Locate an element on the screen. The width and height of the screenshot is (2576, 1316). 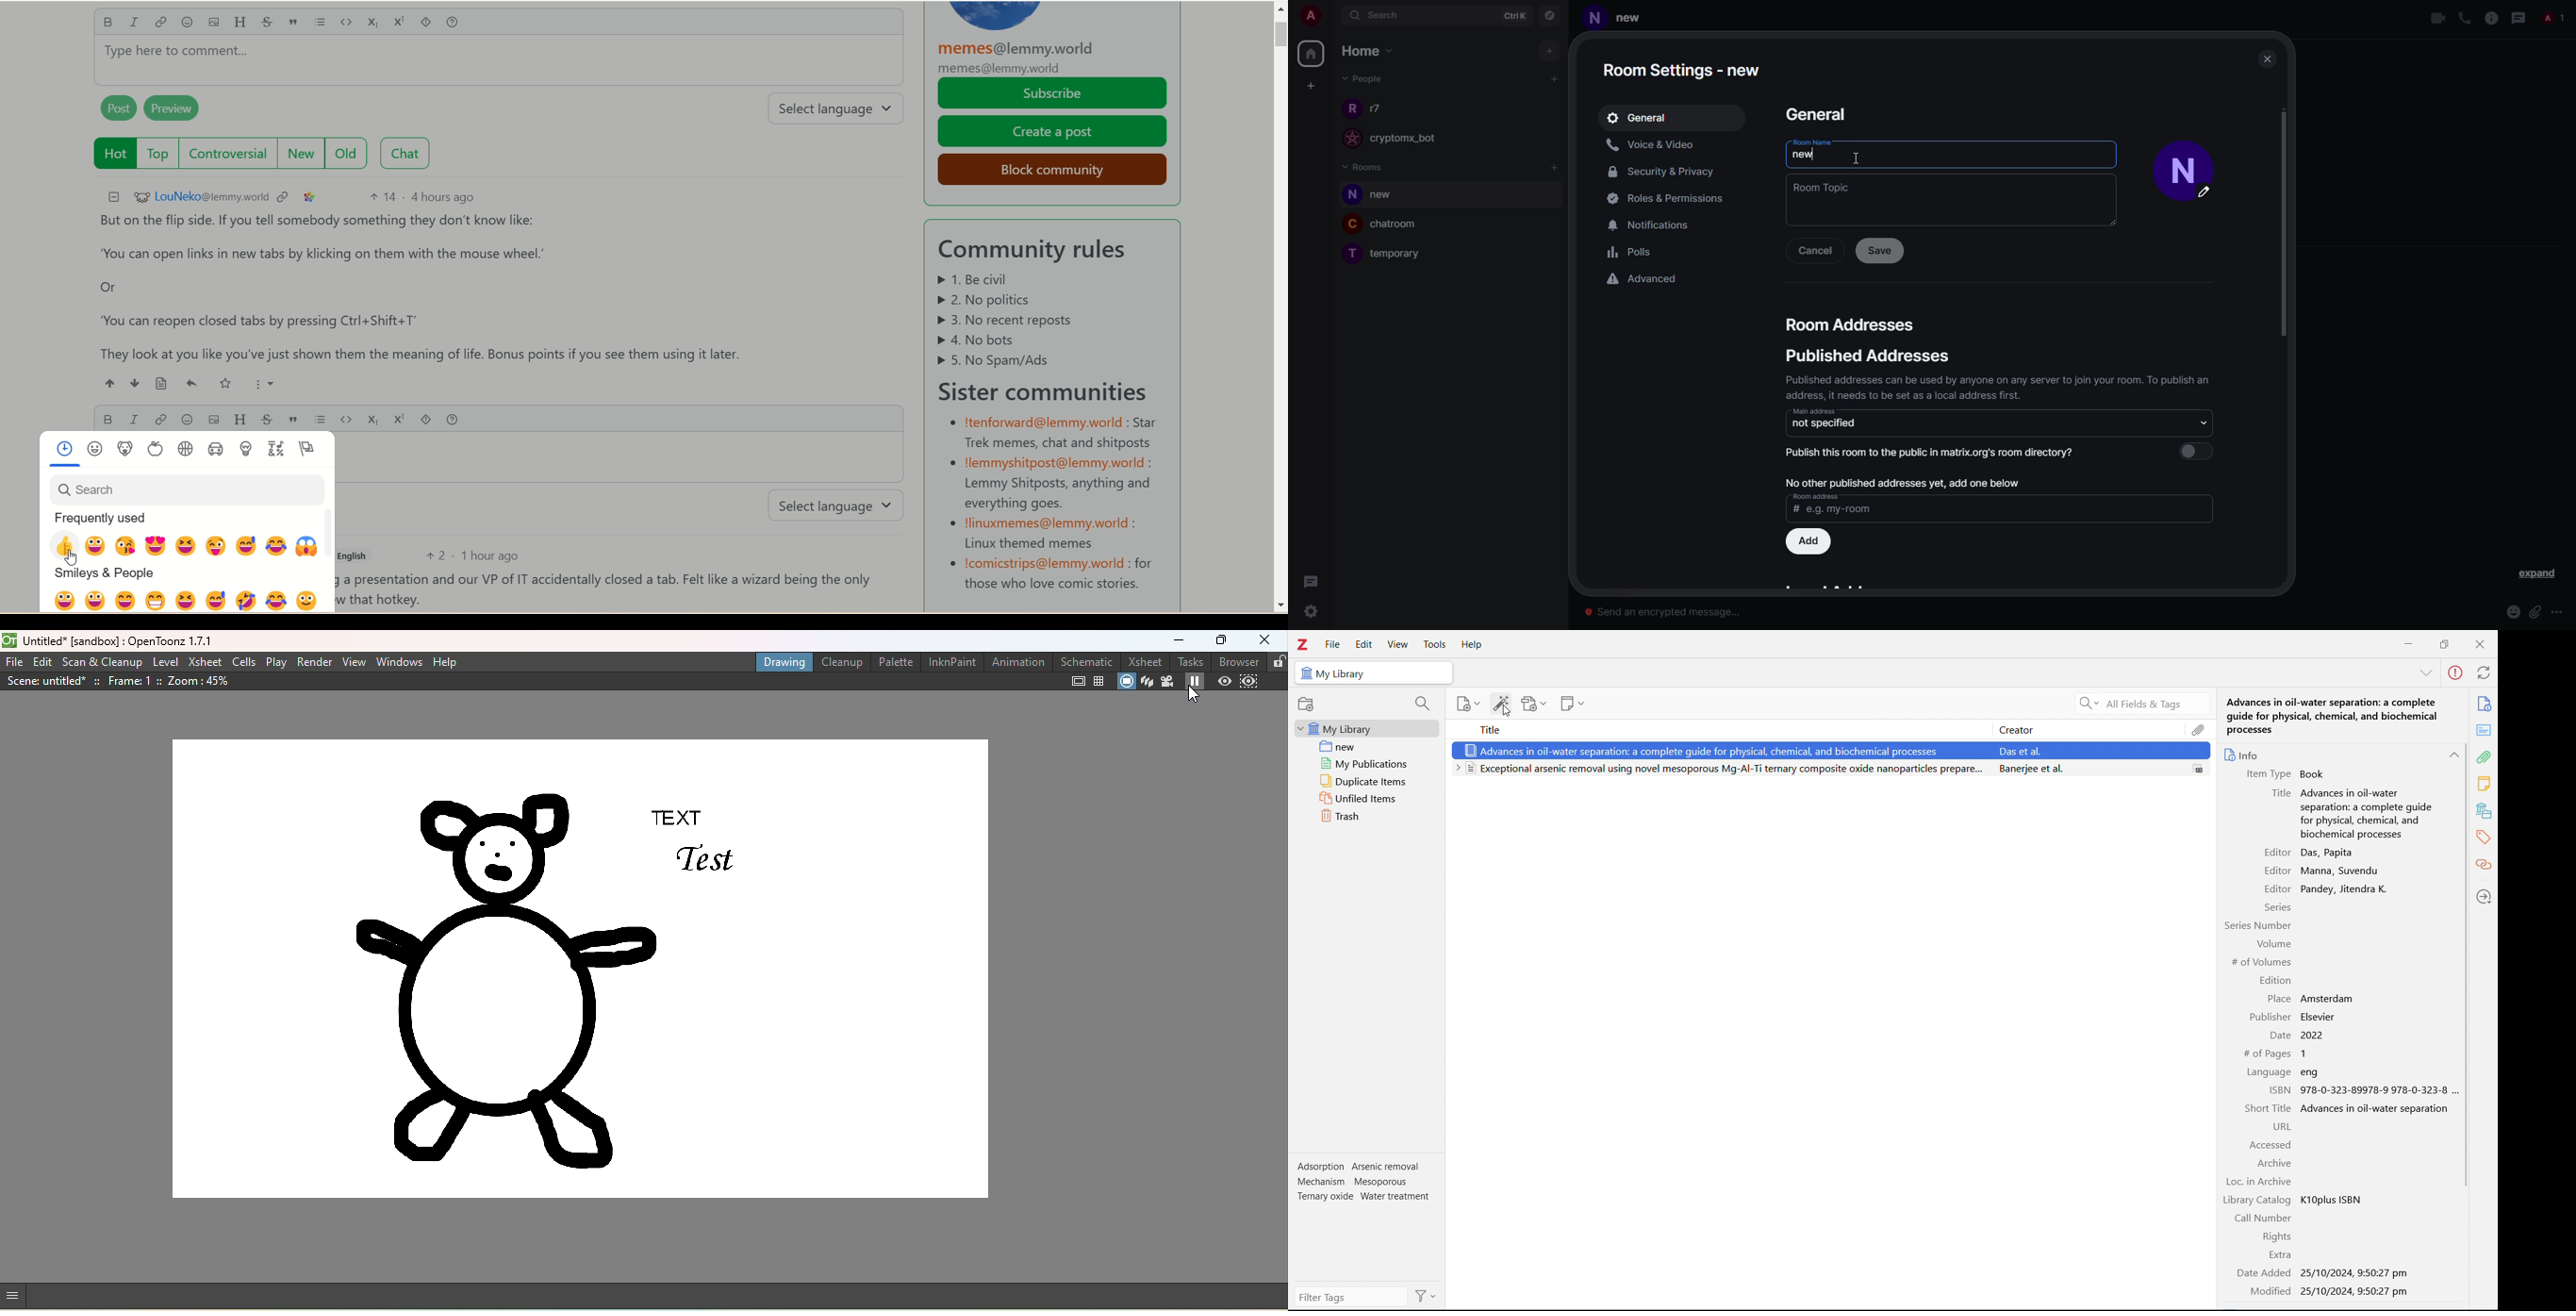
maximize is located at coordinates (2445, 643).